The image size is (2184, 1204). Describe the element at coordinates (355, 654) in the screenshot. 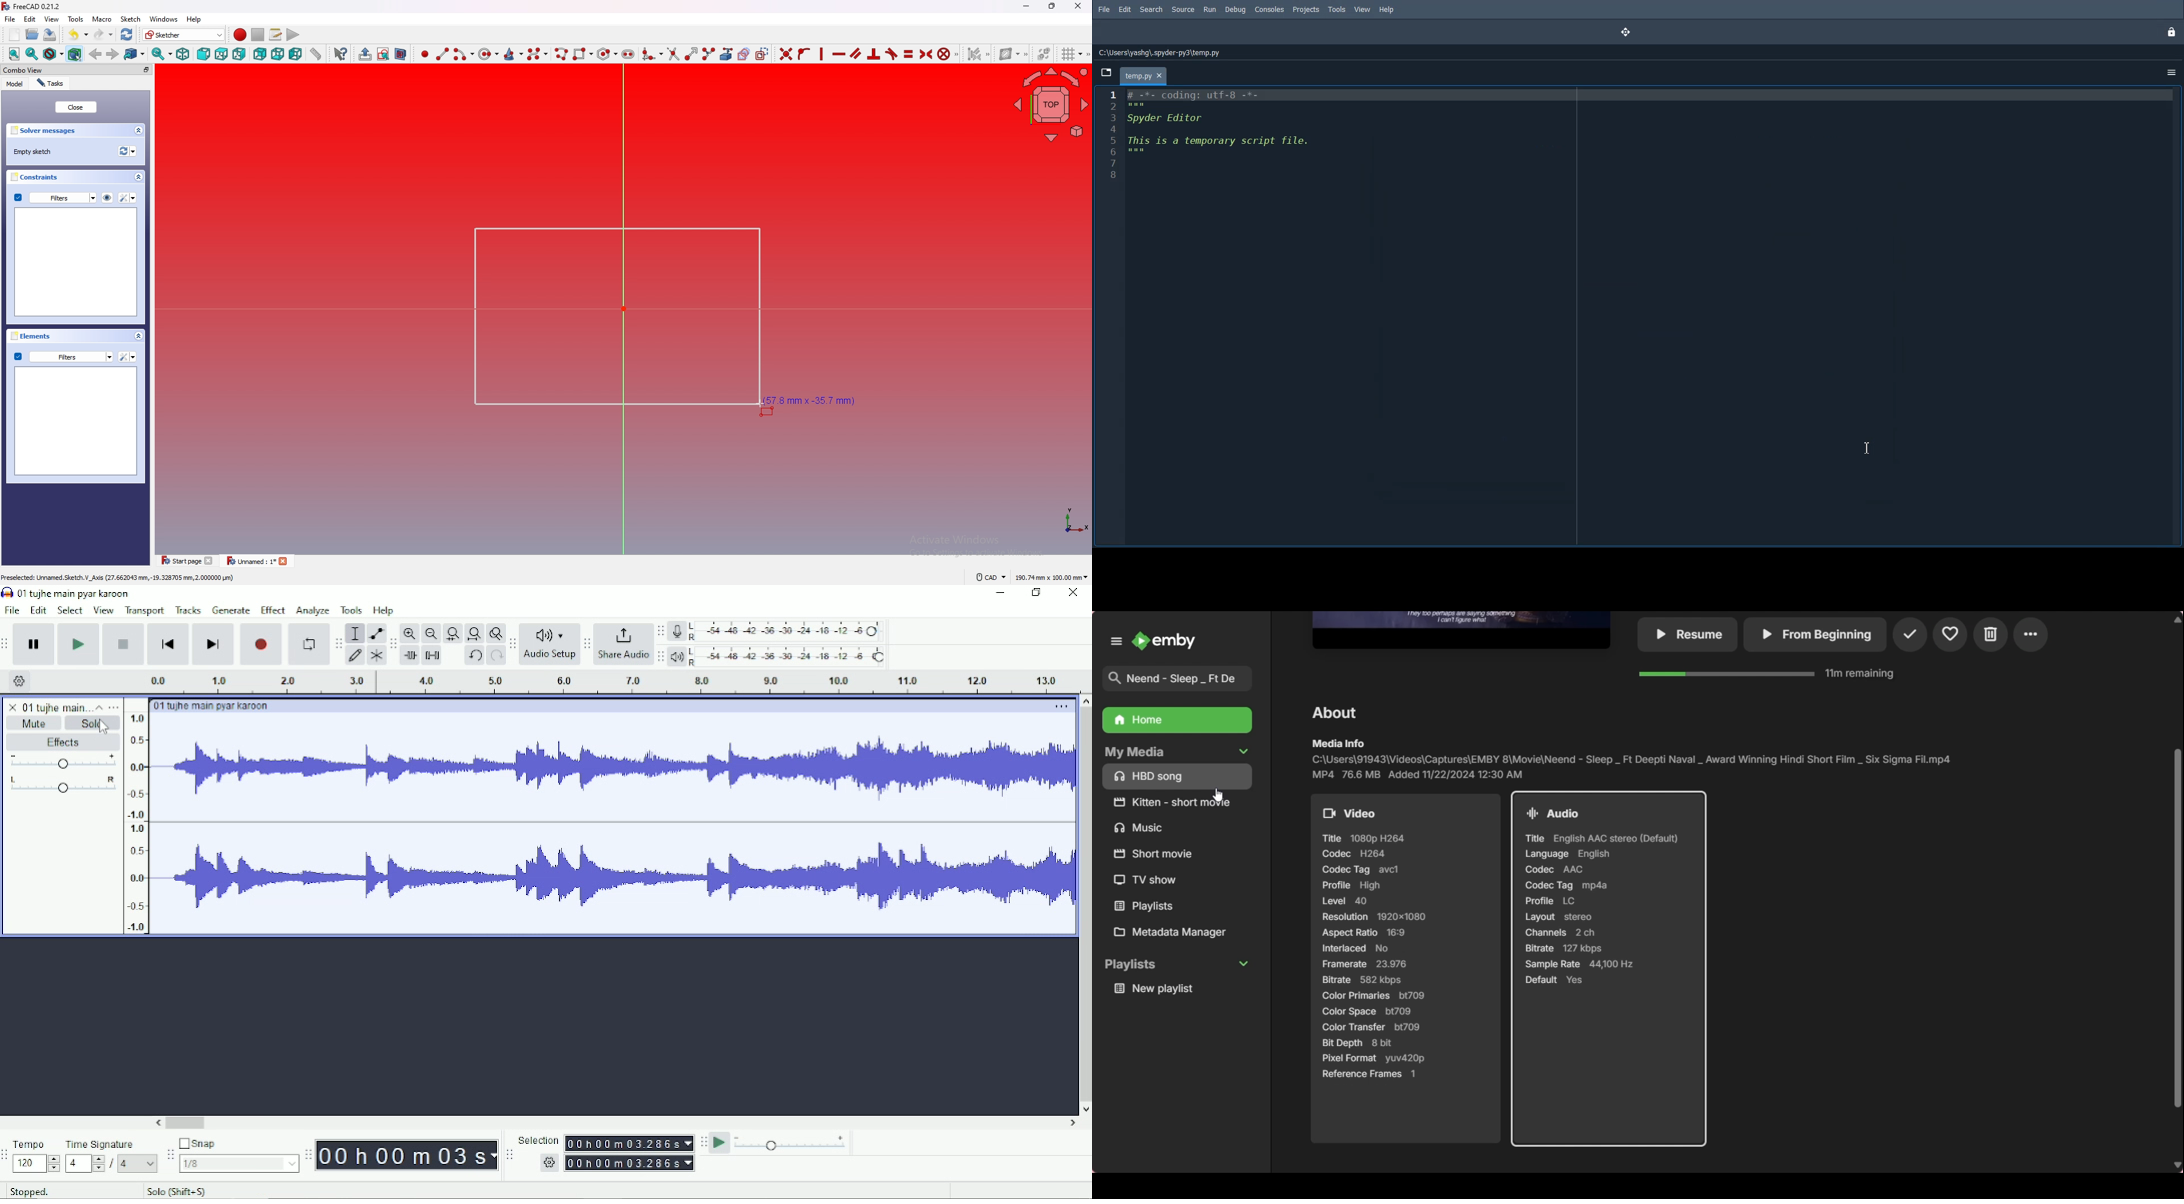

I see `Draw tool` at that location.